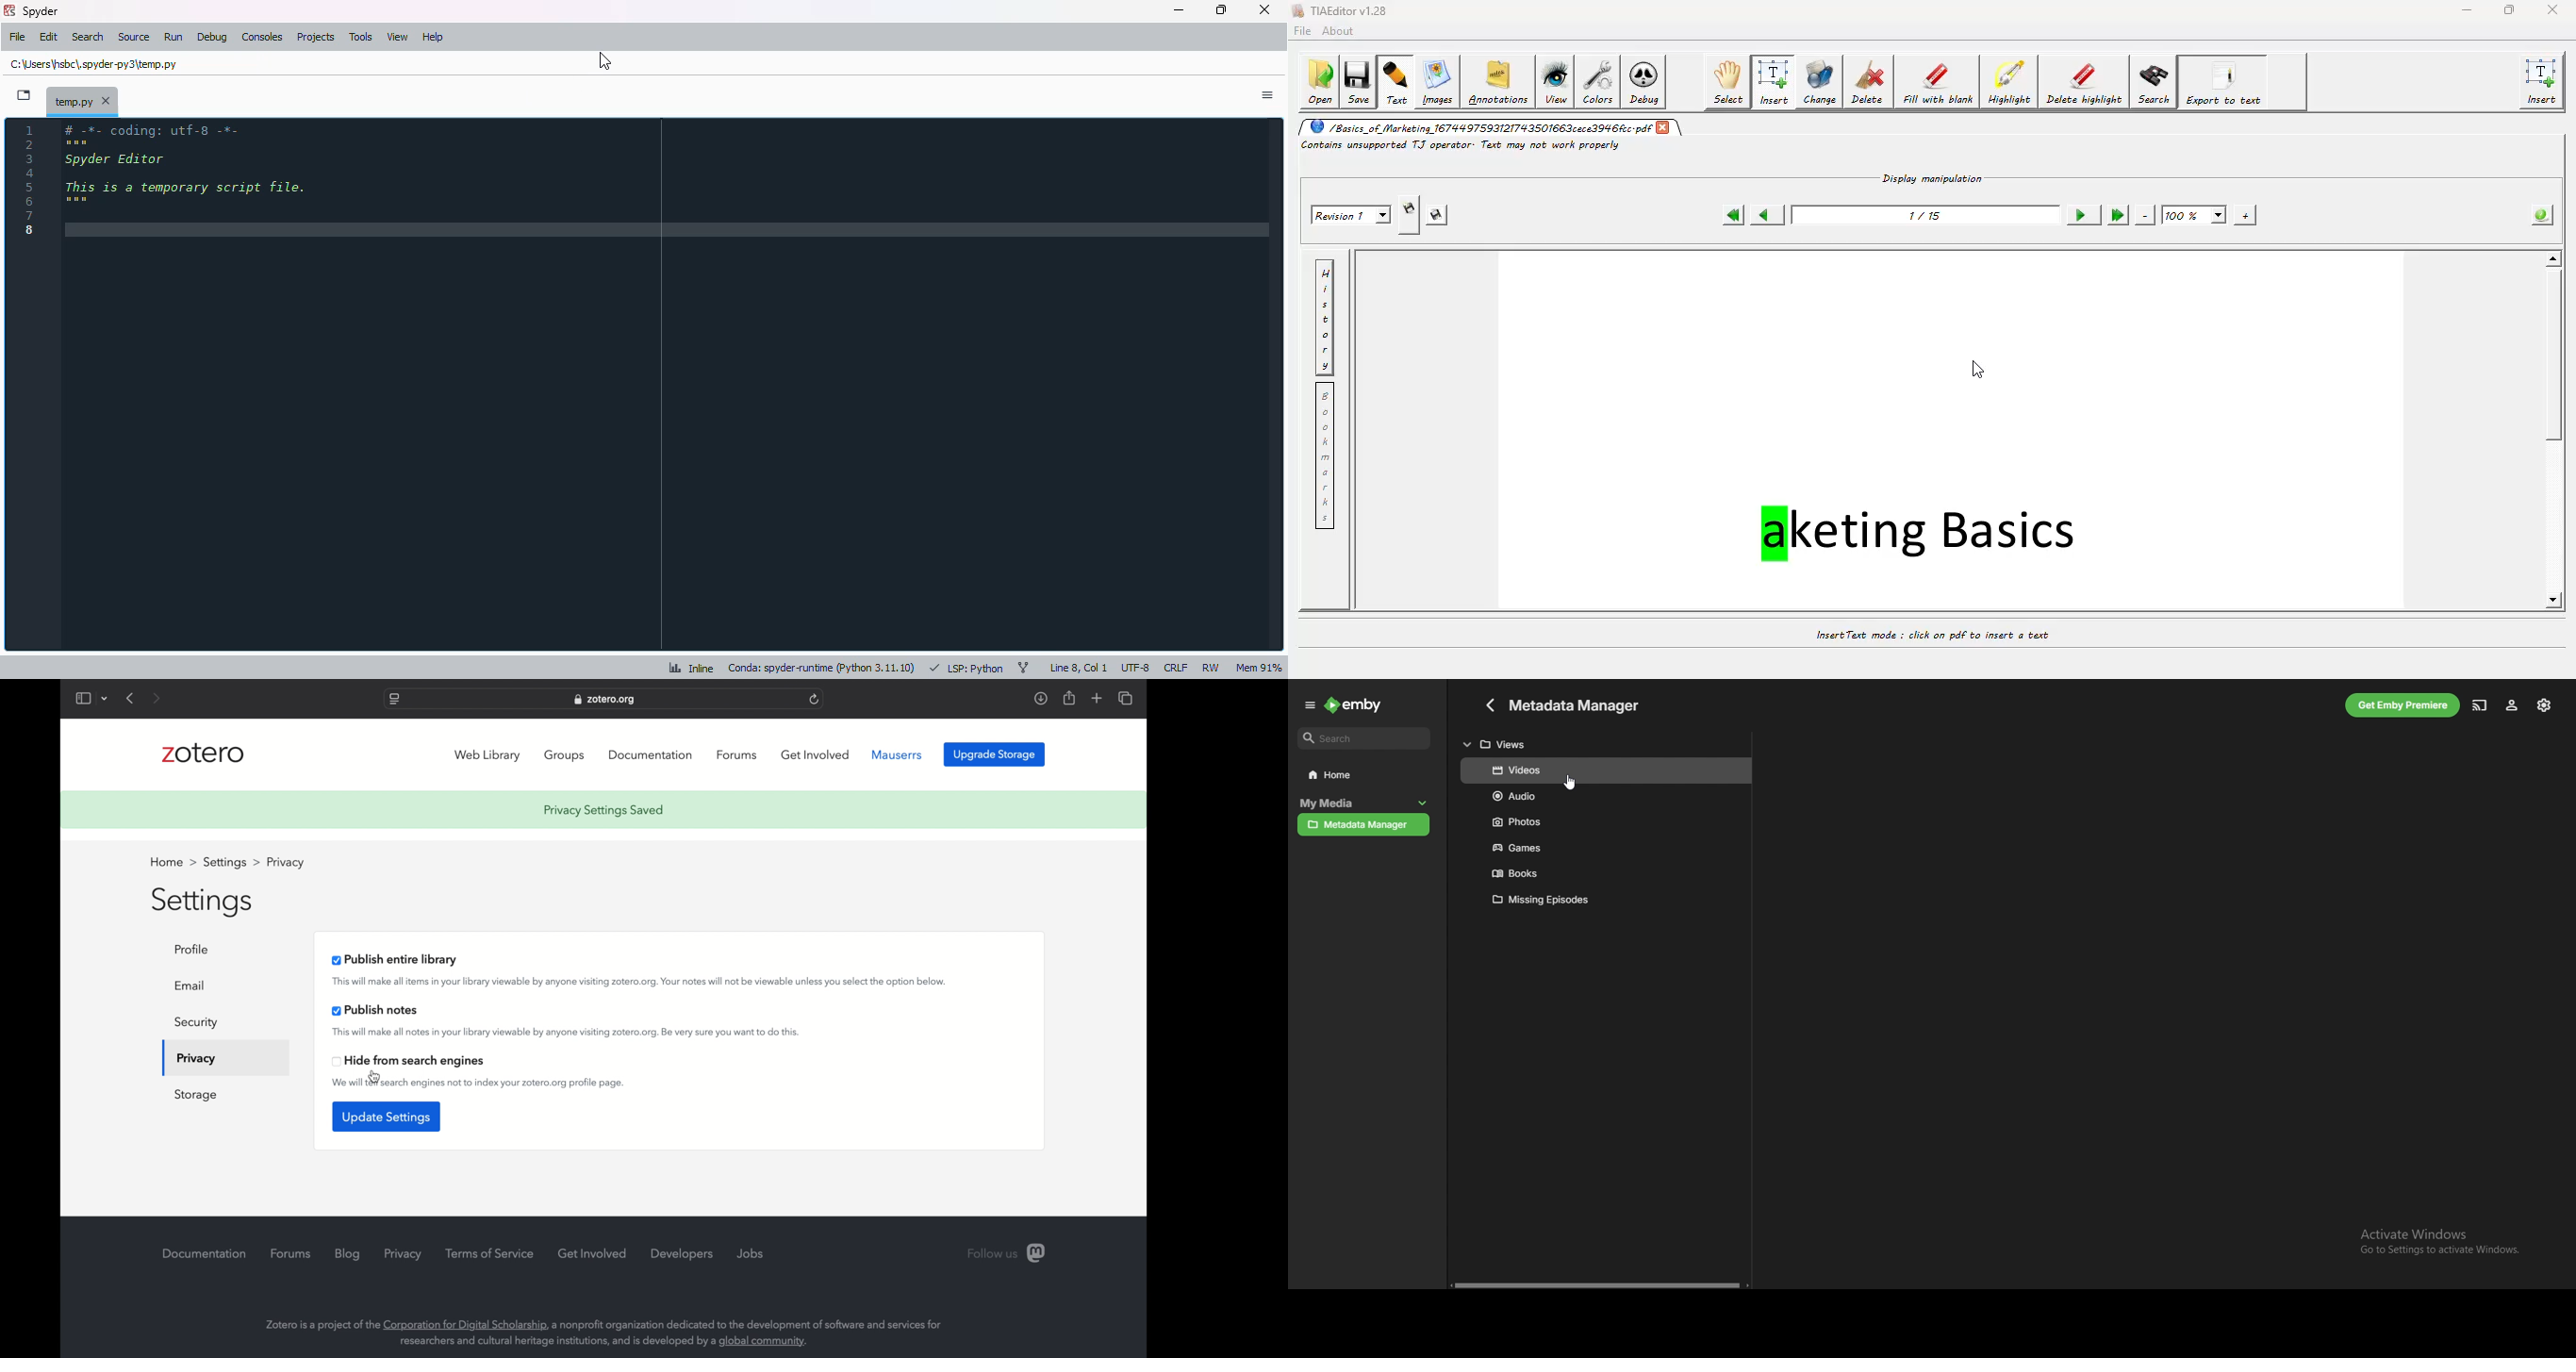 Image resolution: width=2576 pixels, height=1372 pixels. I want to click on missing episodes, so click(1605, 900).